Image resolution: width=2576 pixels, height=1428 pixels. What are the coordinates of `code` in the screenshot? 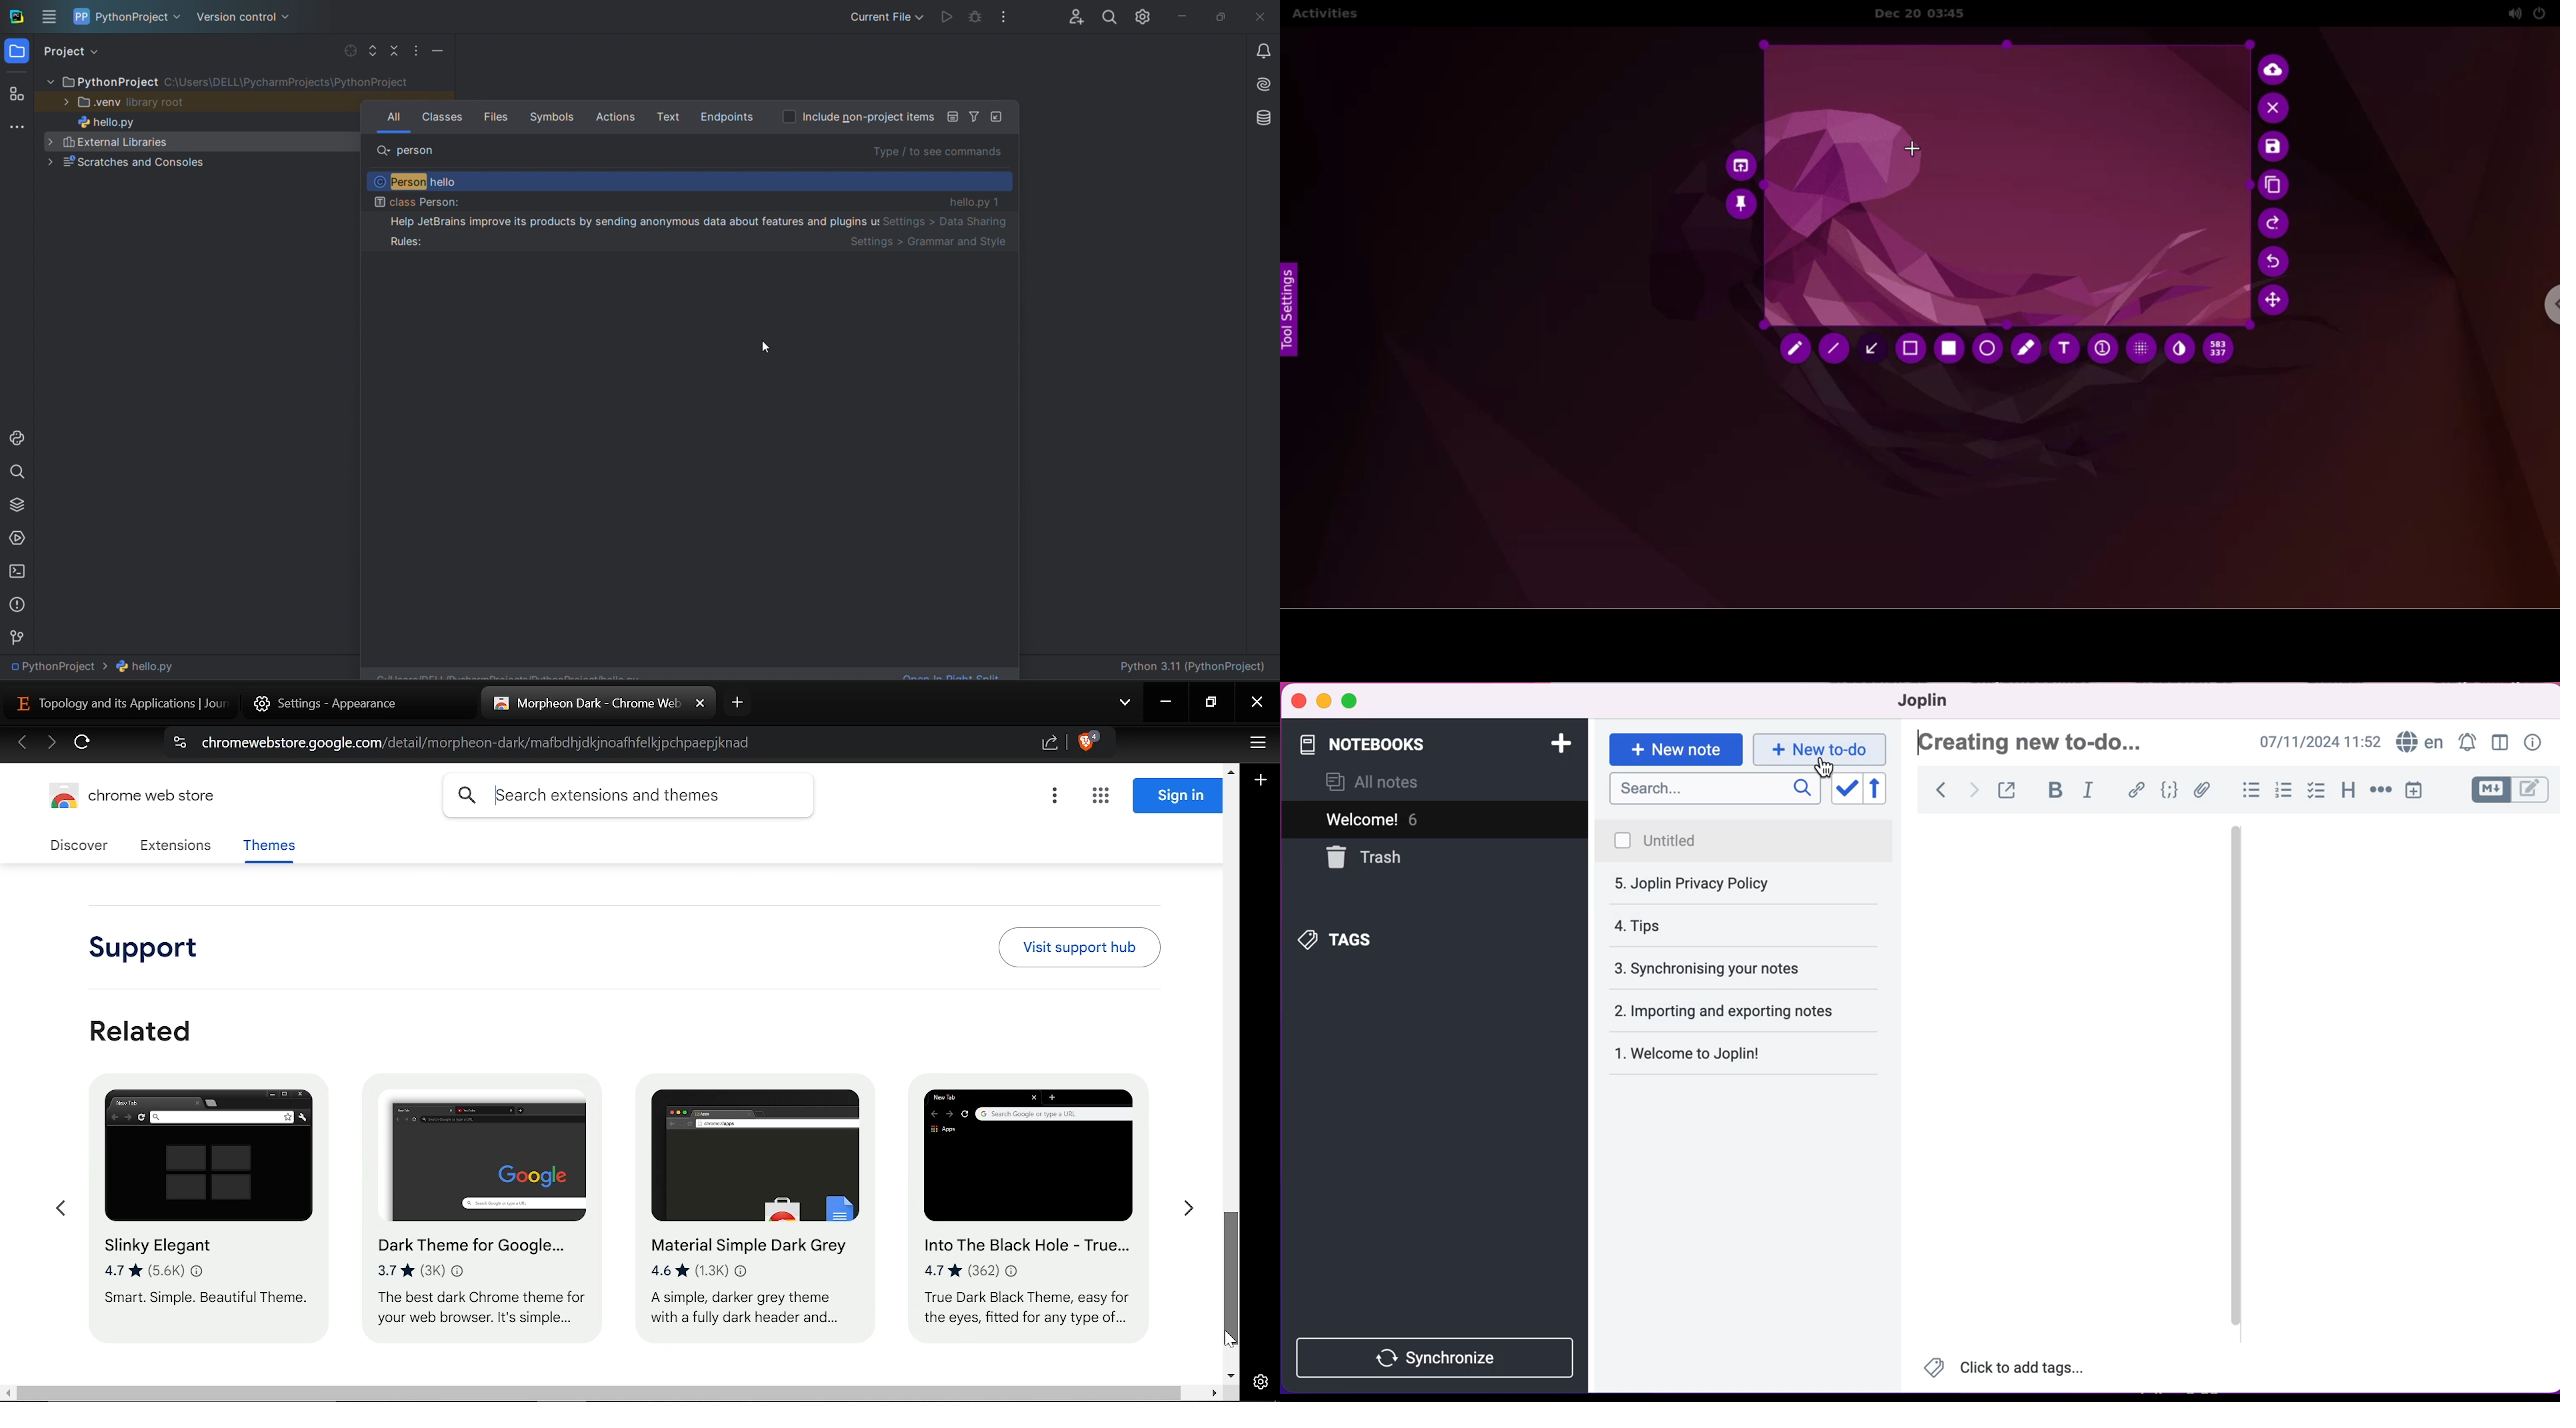 It's located at (2167, 791).